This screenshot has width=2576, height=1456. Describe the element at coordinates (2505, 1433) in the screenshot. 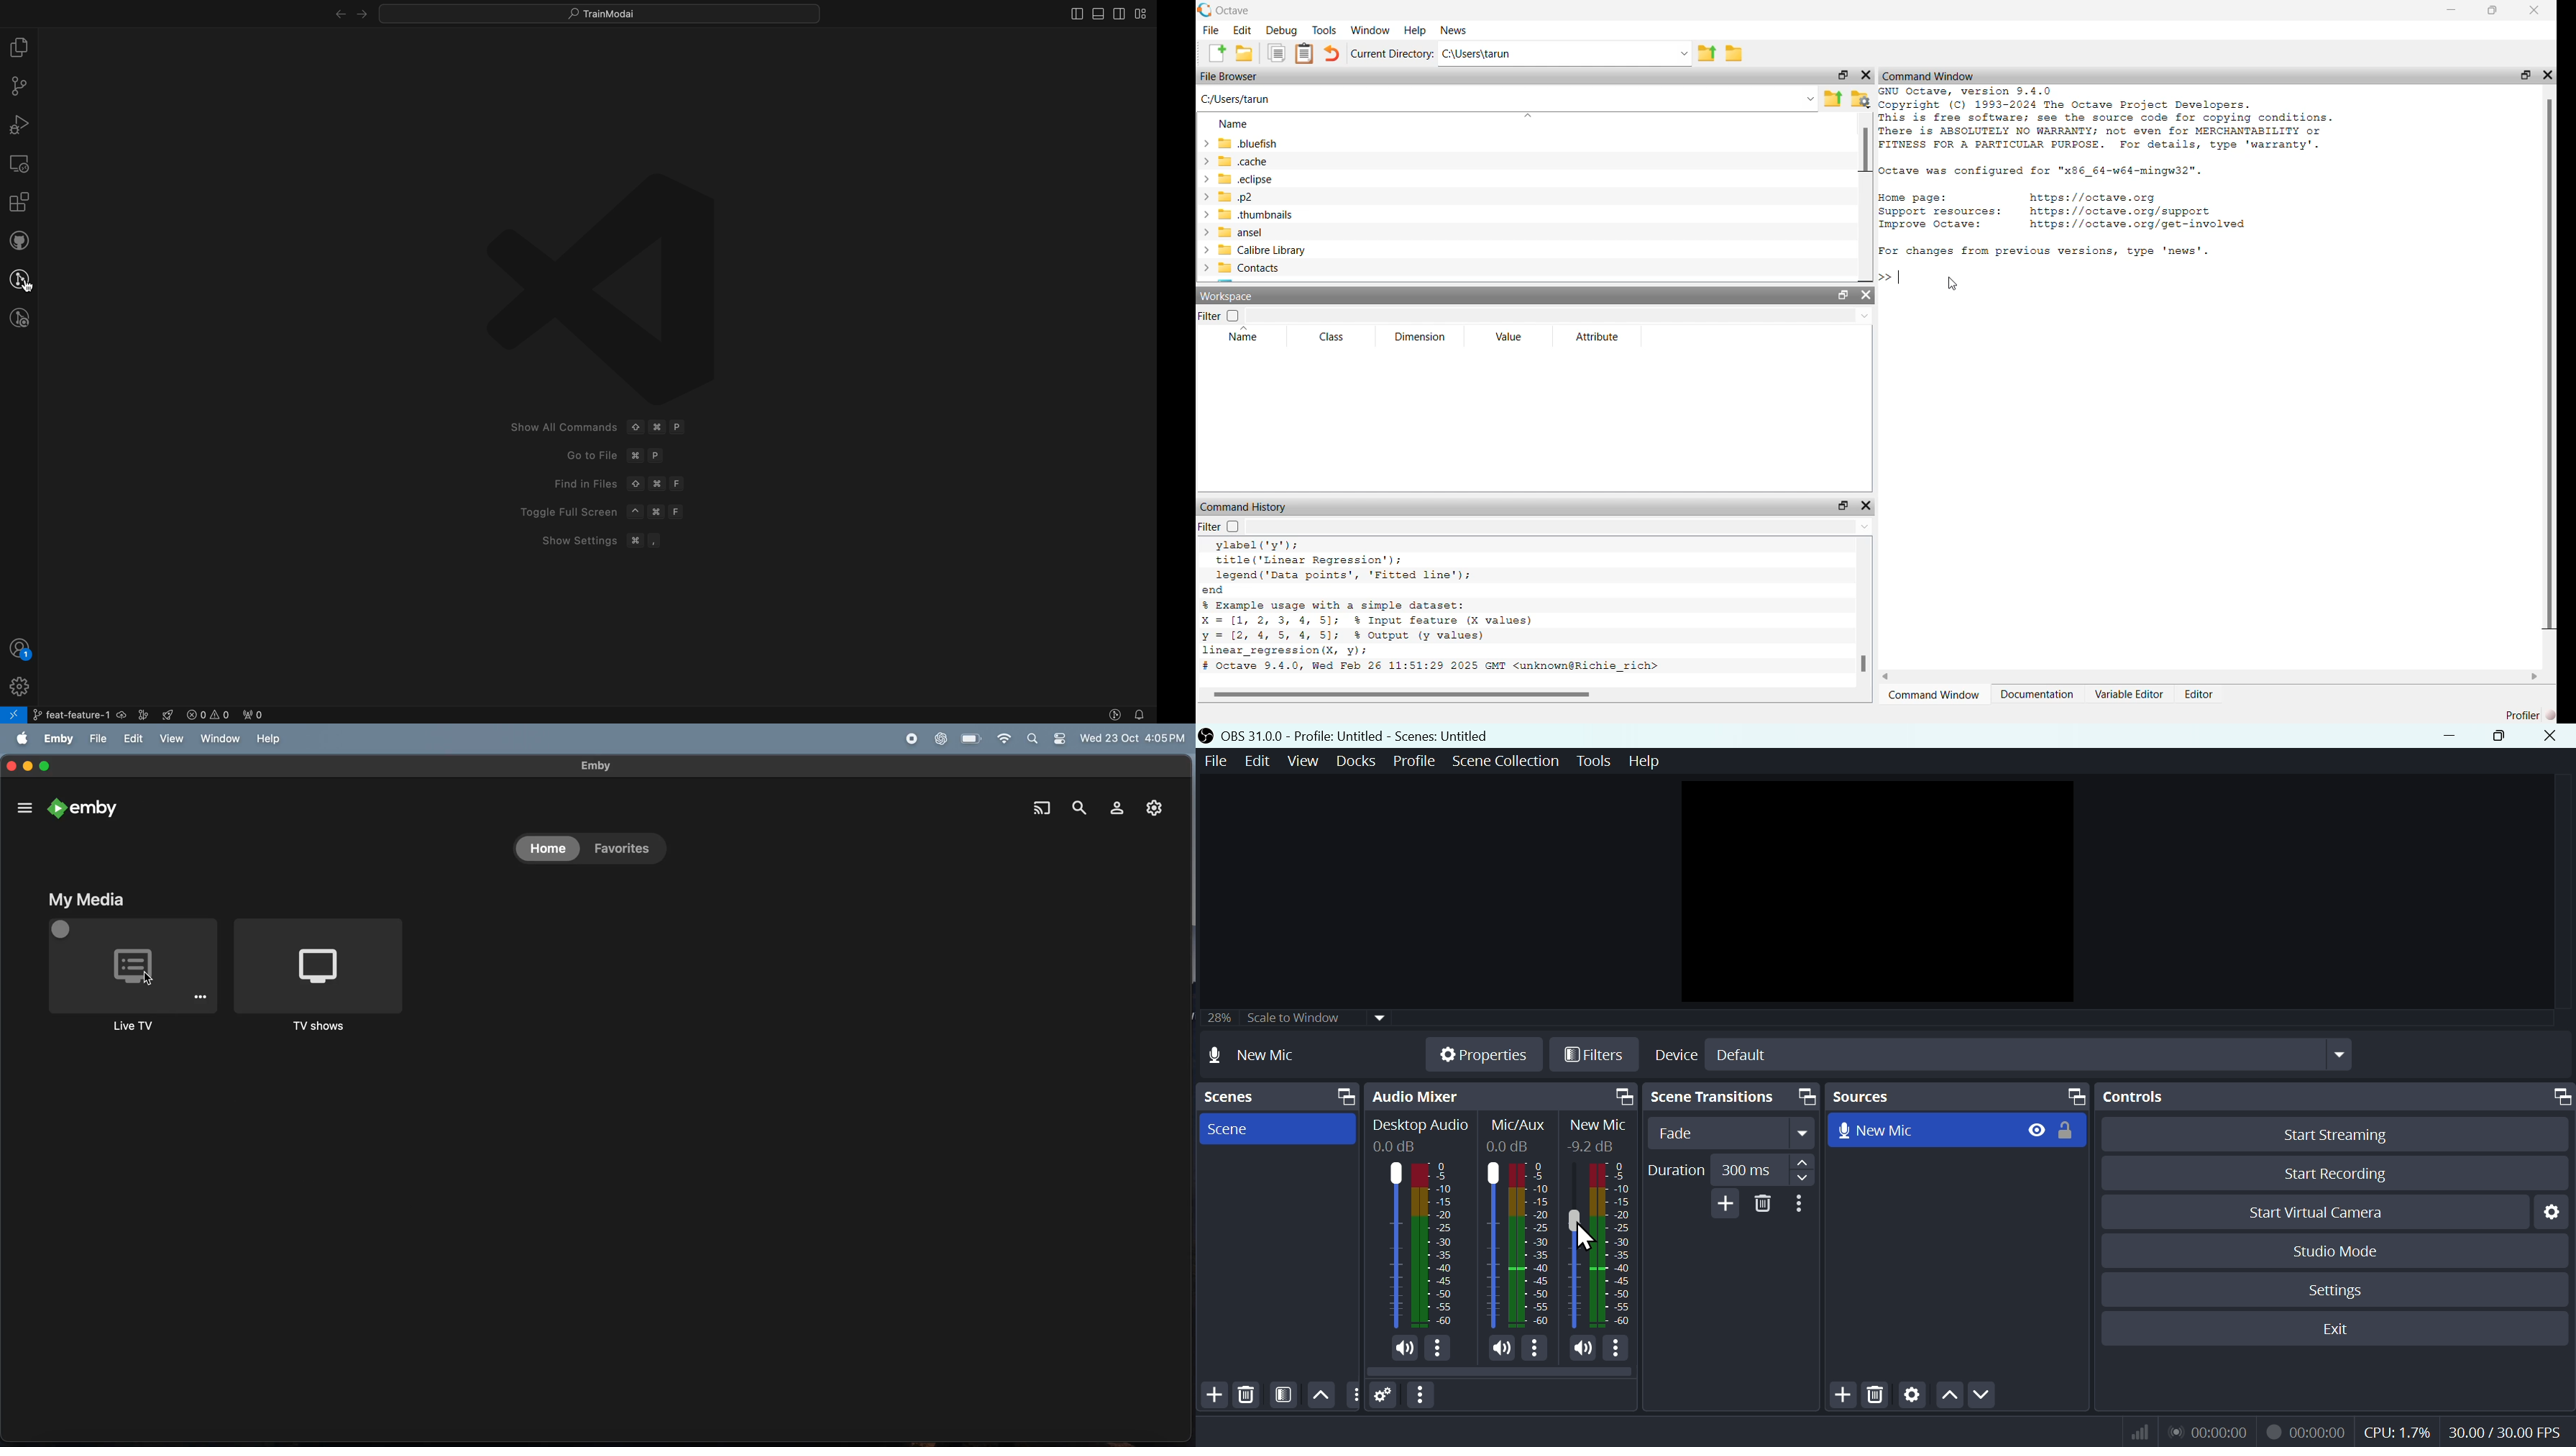

I see `Frame Per Second` at that location.